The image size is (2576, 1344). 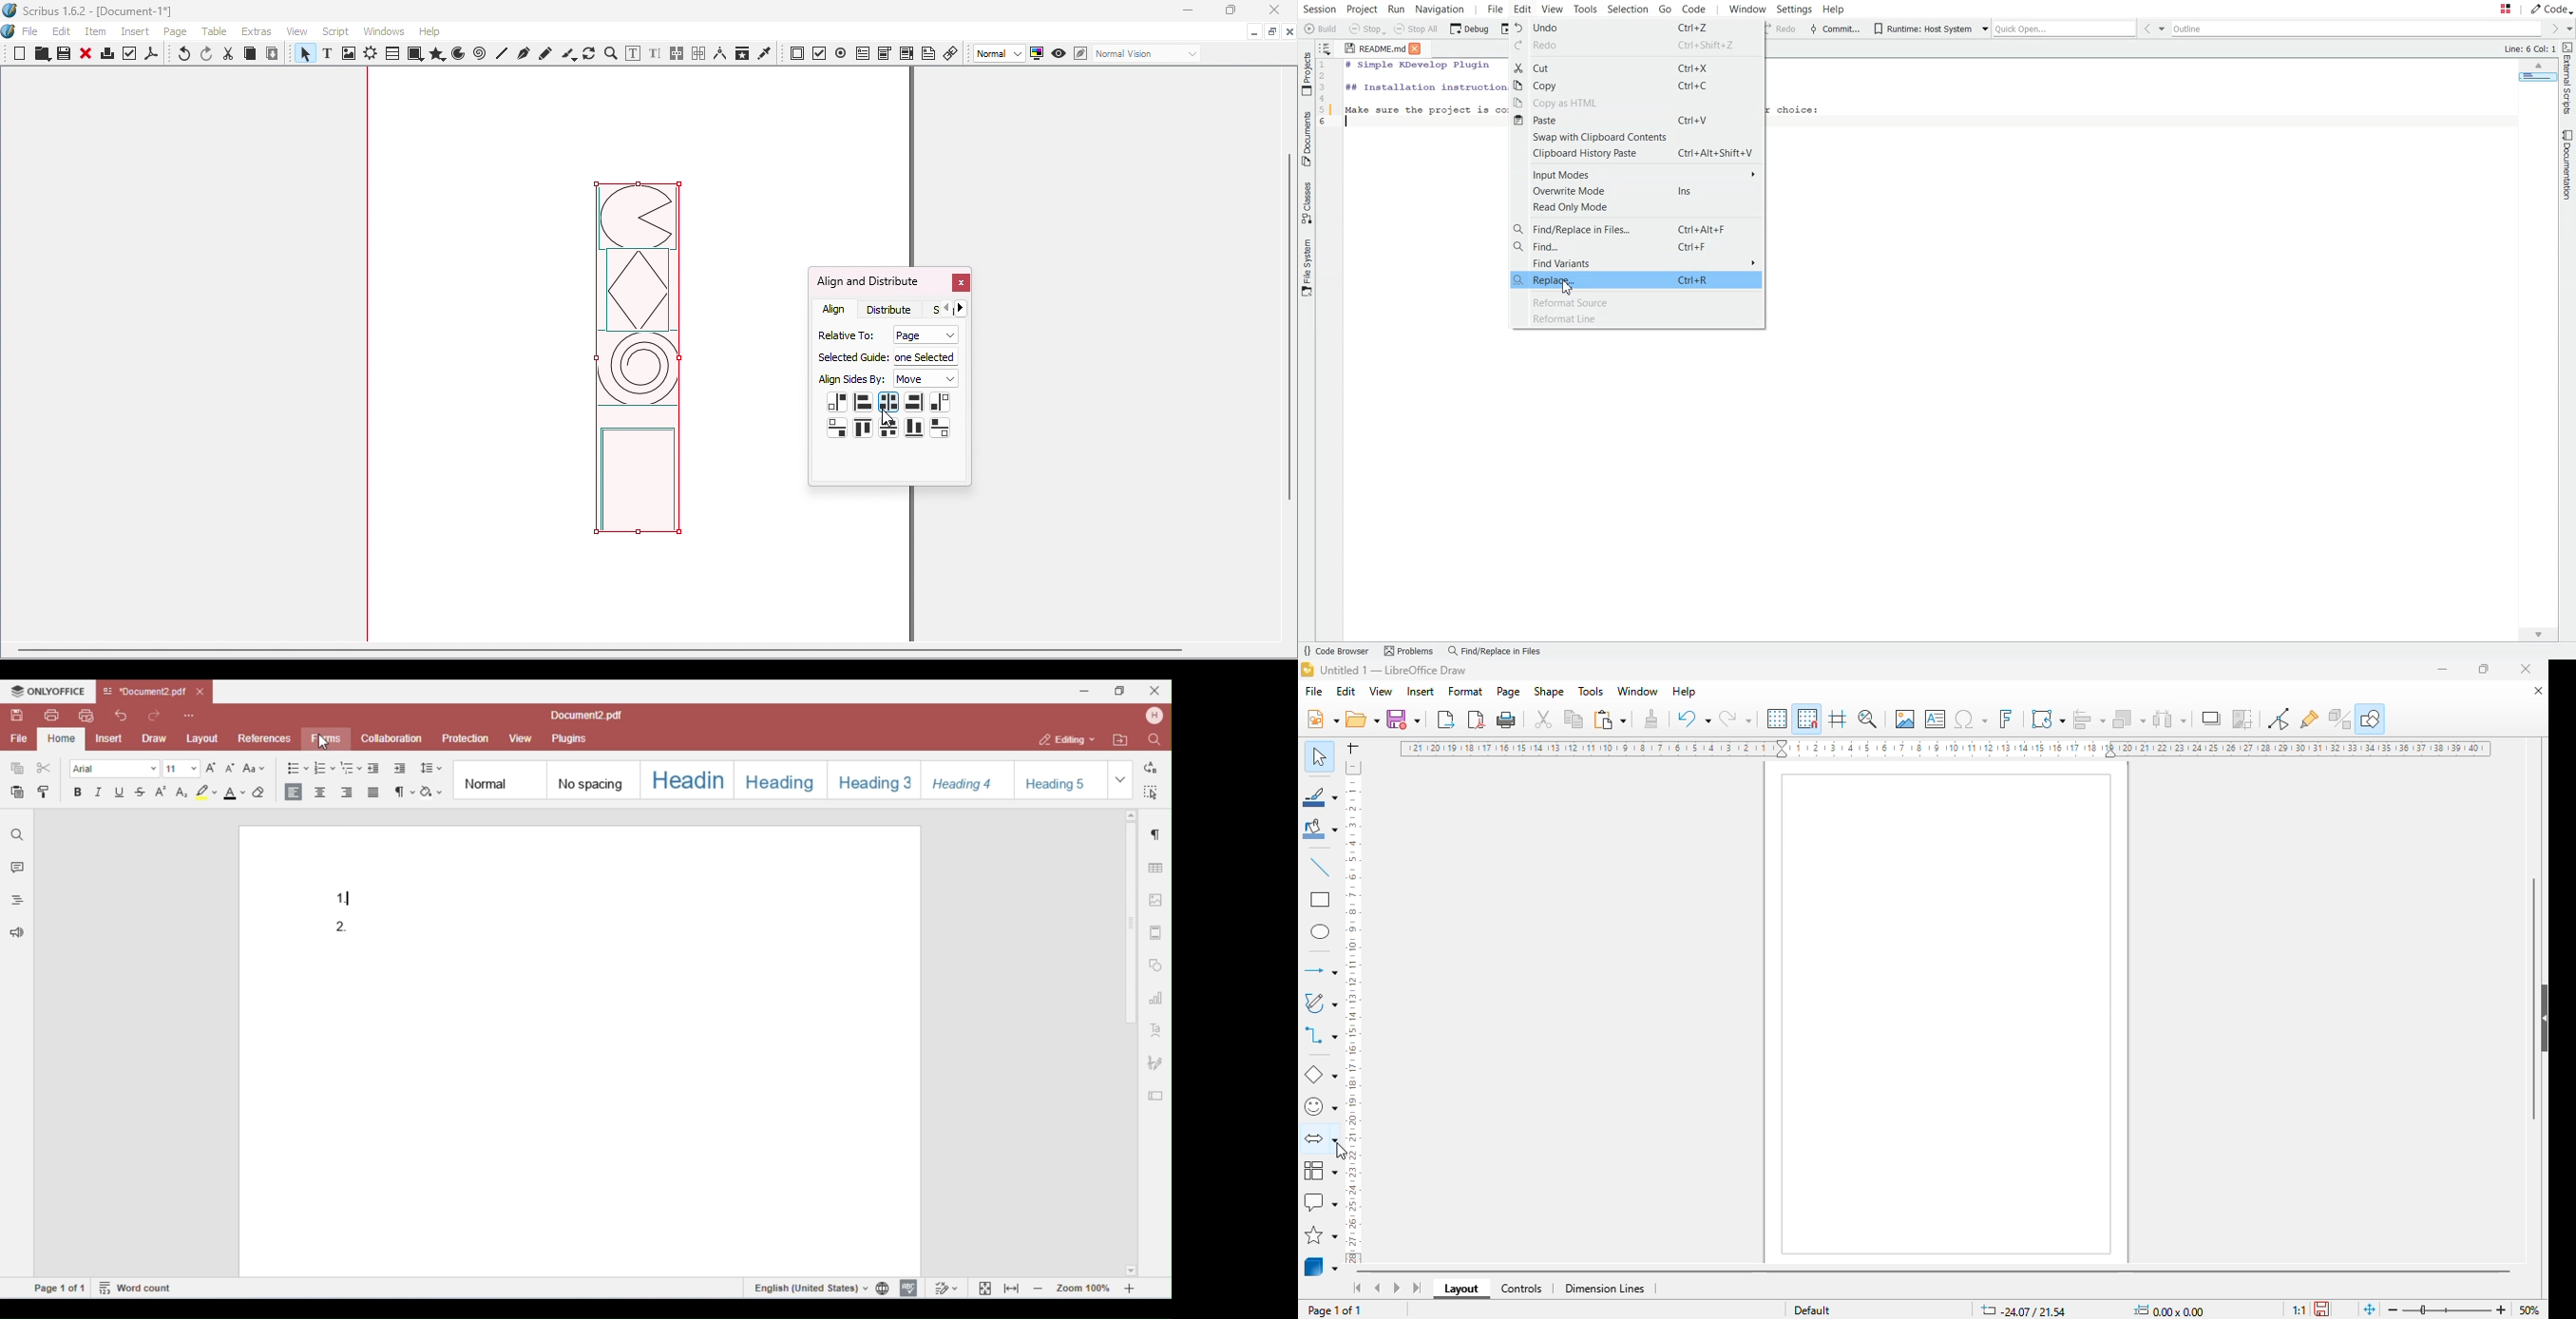 I want to click on layout, so click(x=1461, y=1289).